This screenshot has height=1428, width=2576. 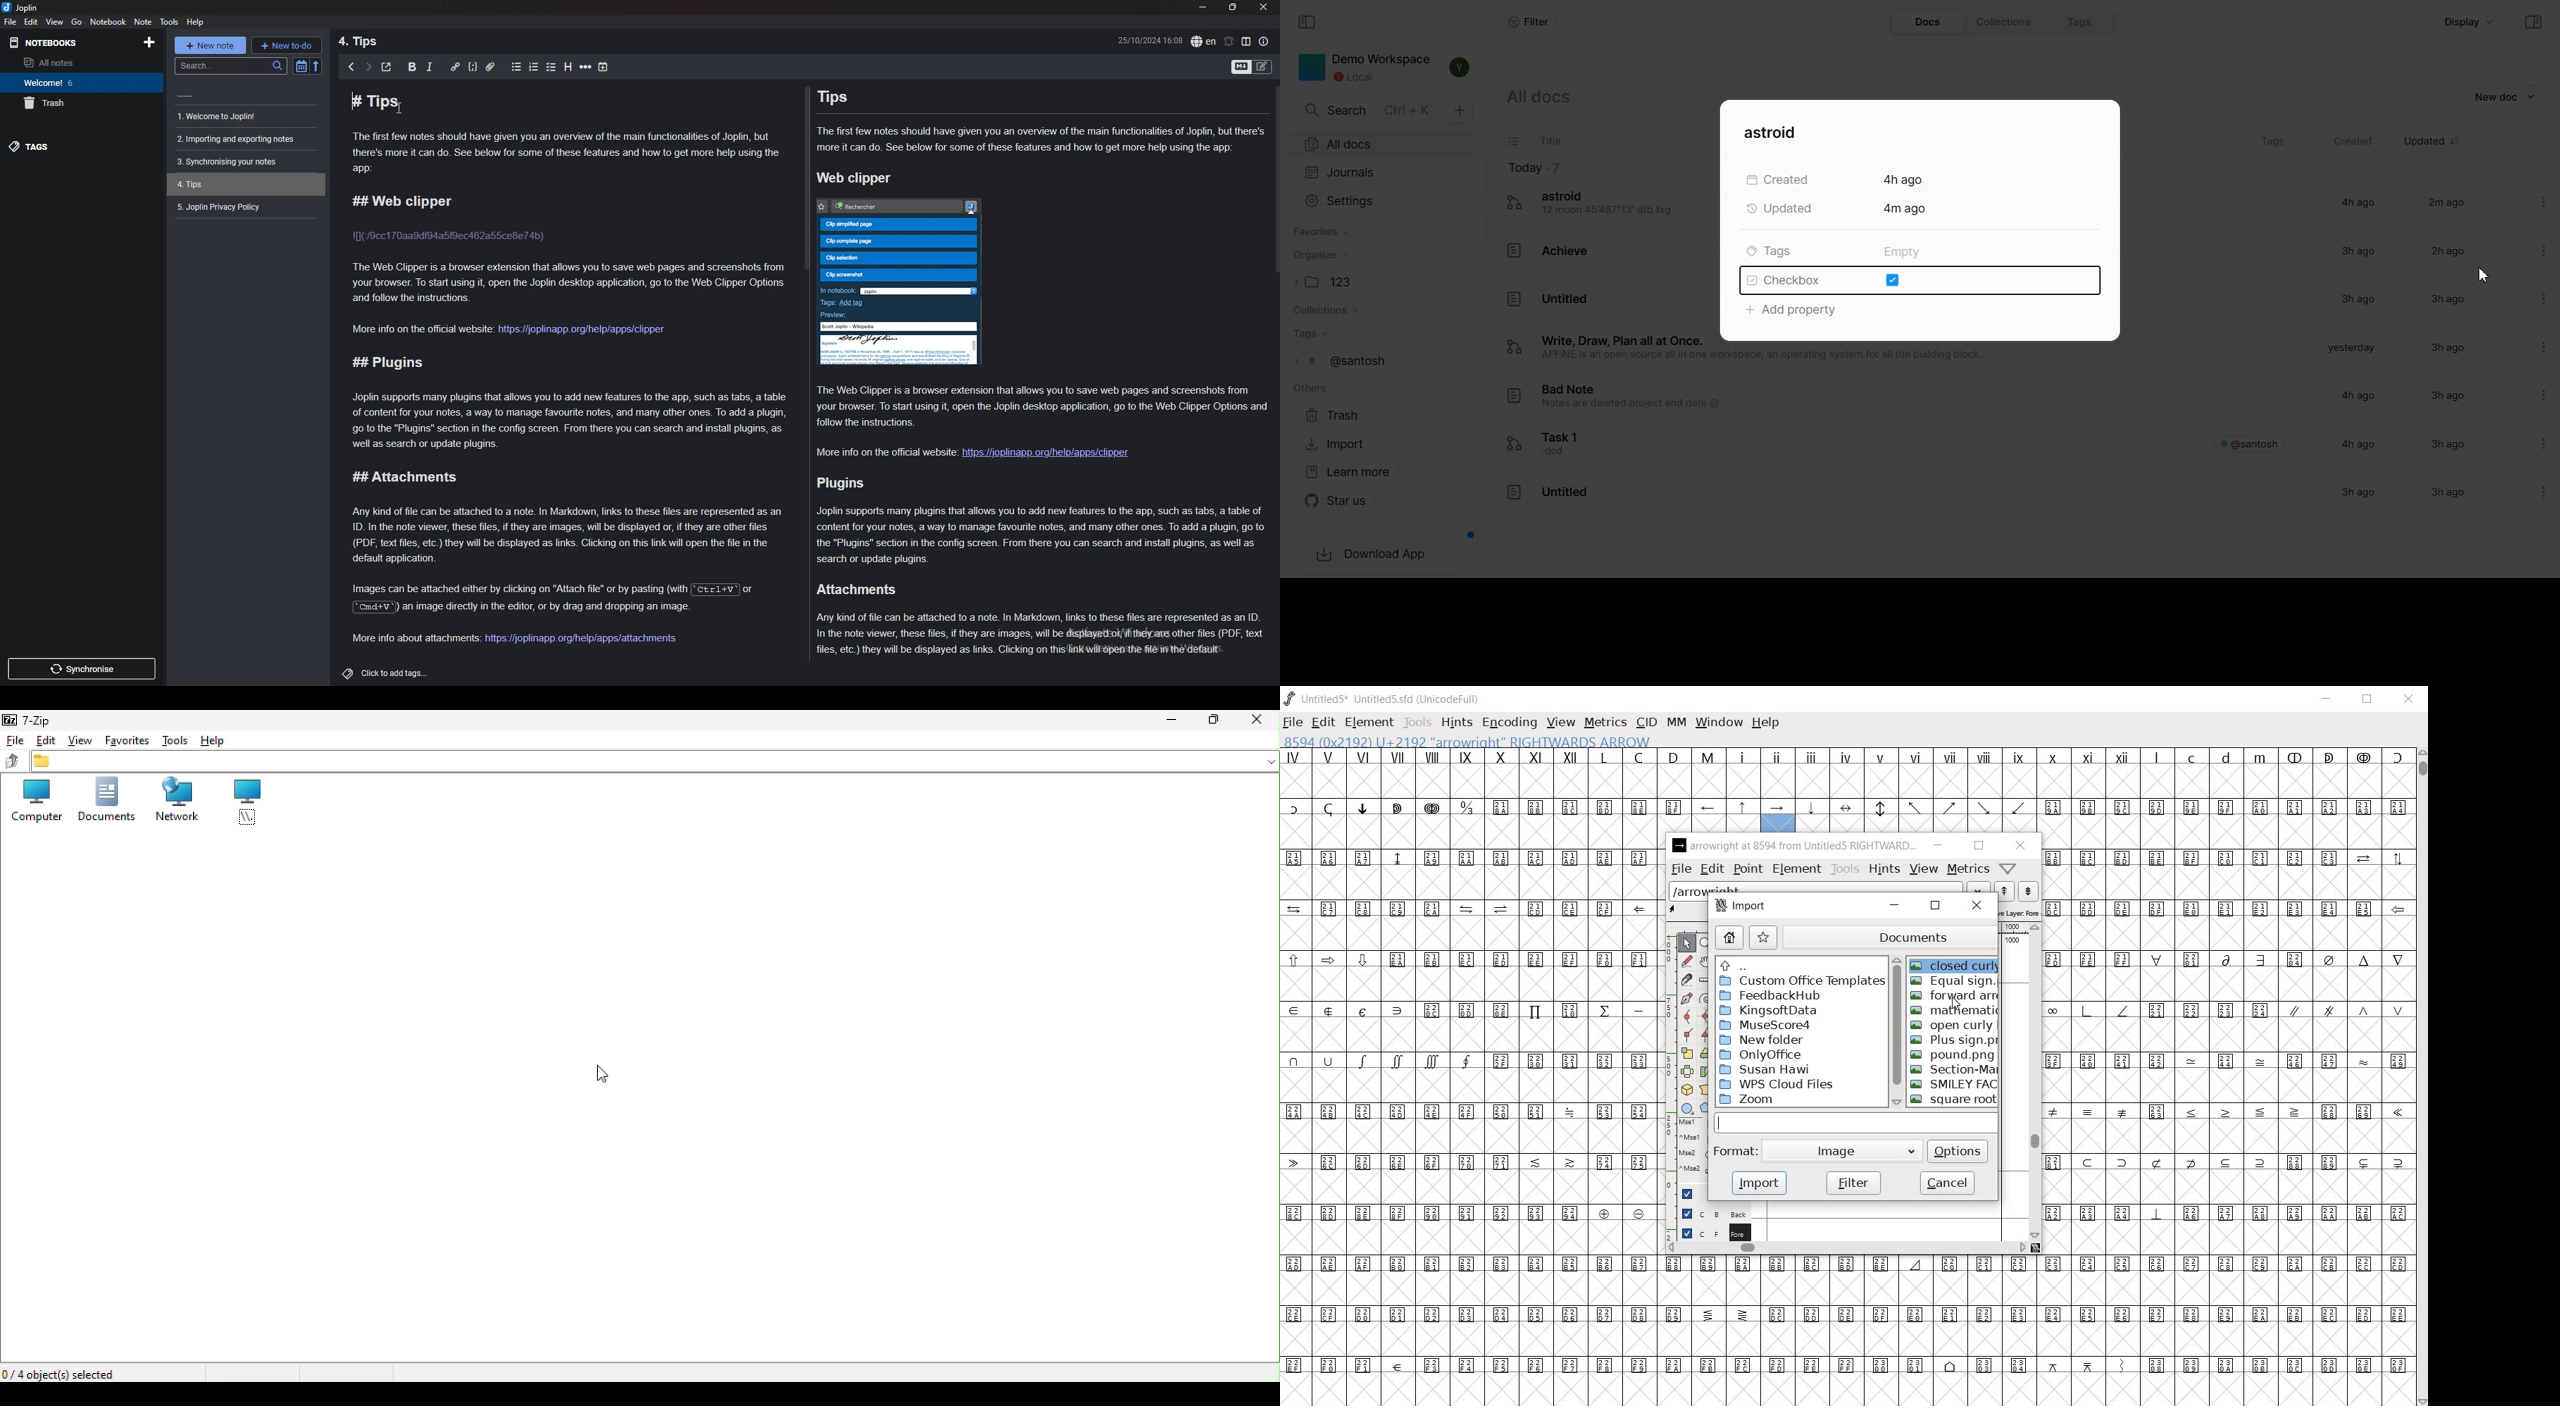 I want to click on cancel, so click(x=1948, y=1183).